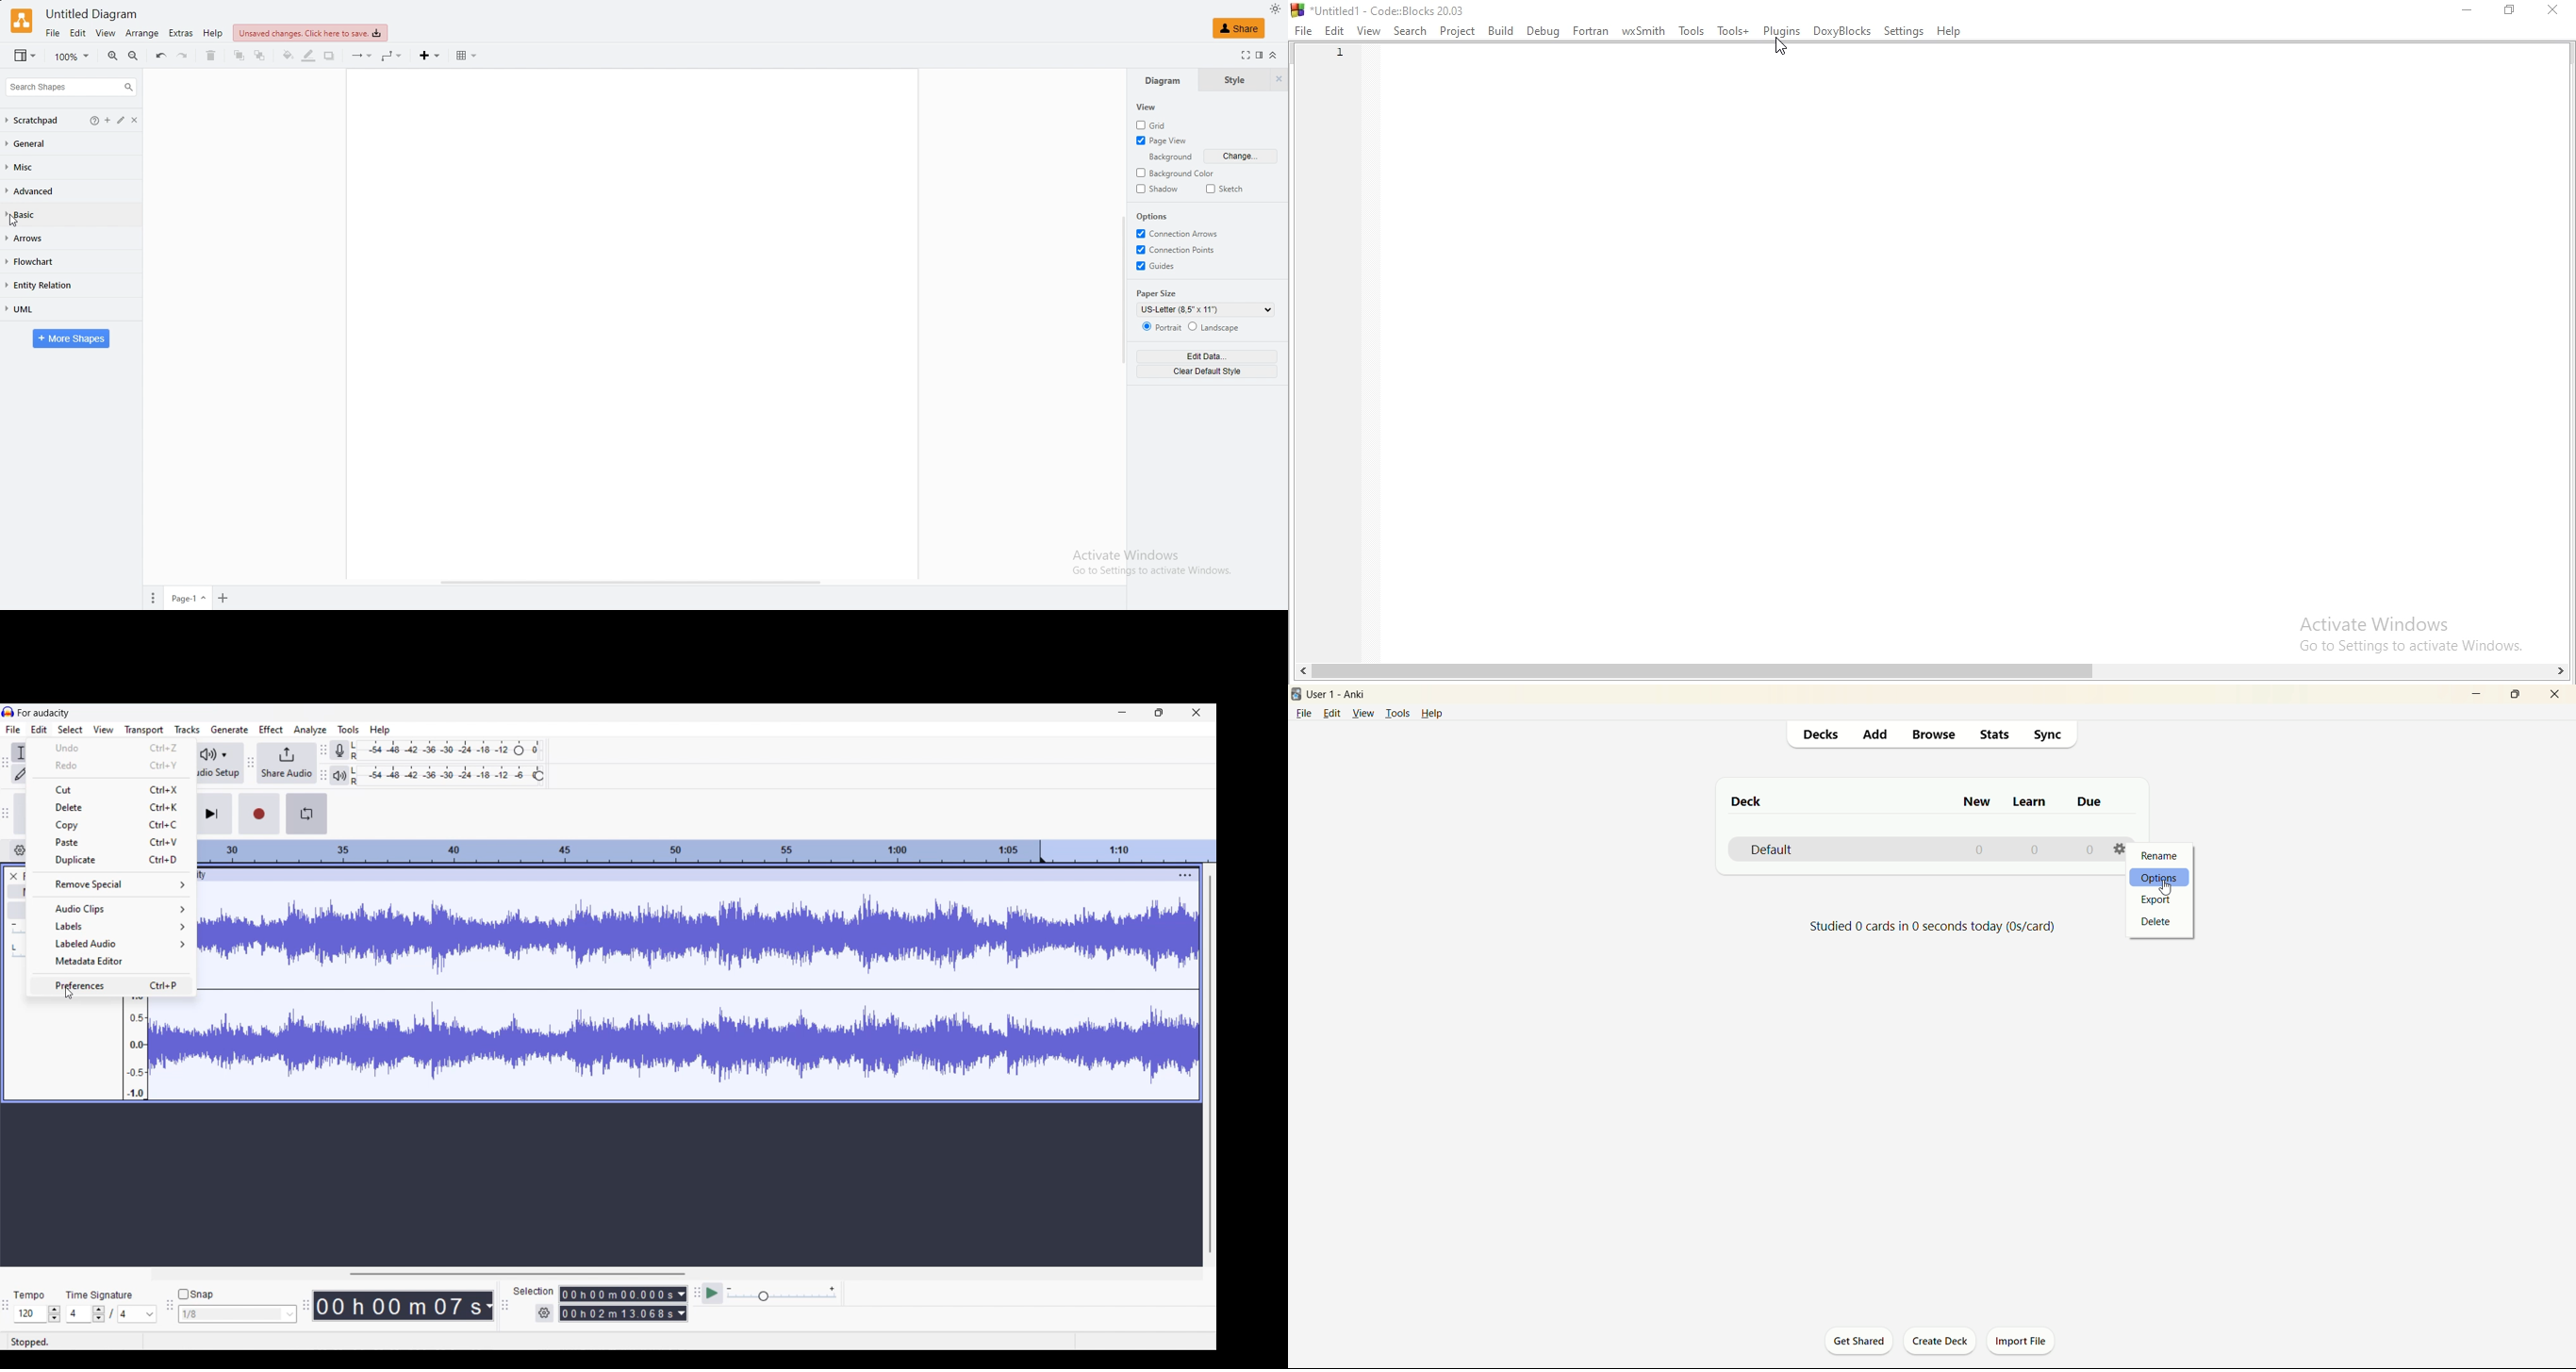 This screenshot has width=2576, height=1372. I want to click on Undo, so click(112, 747).